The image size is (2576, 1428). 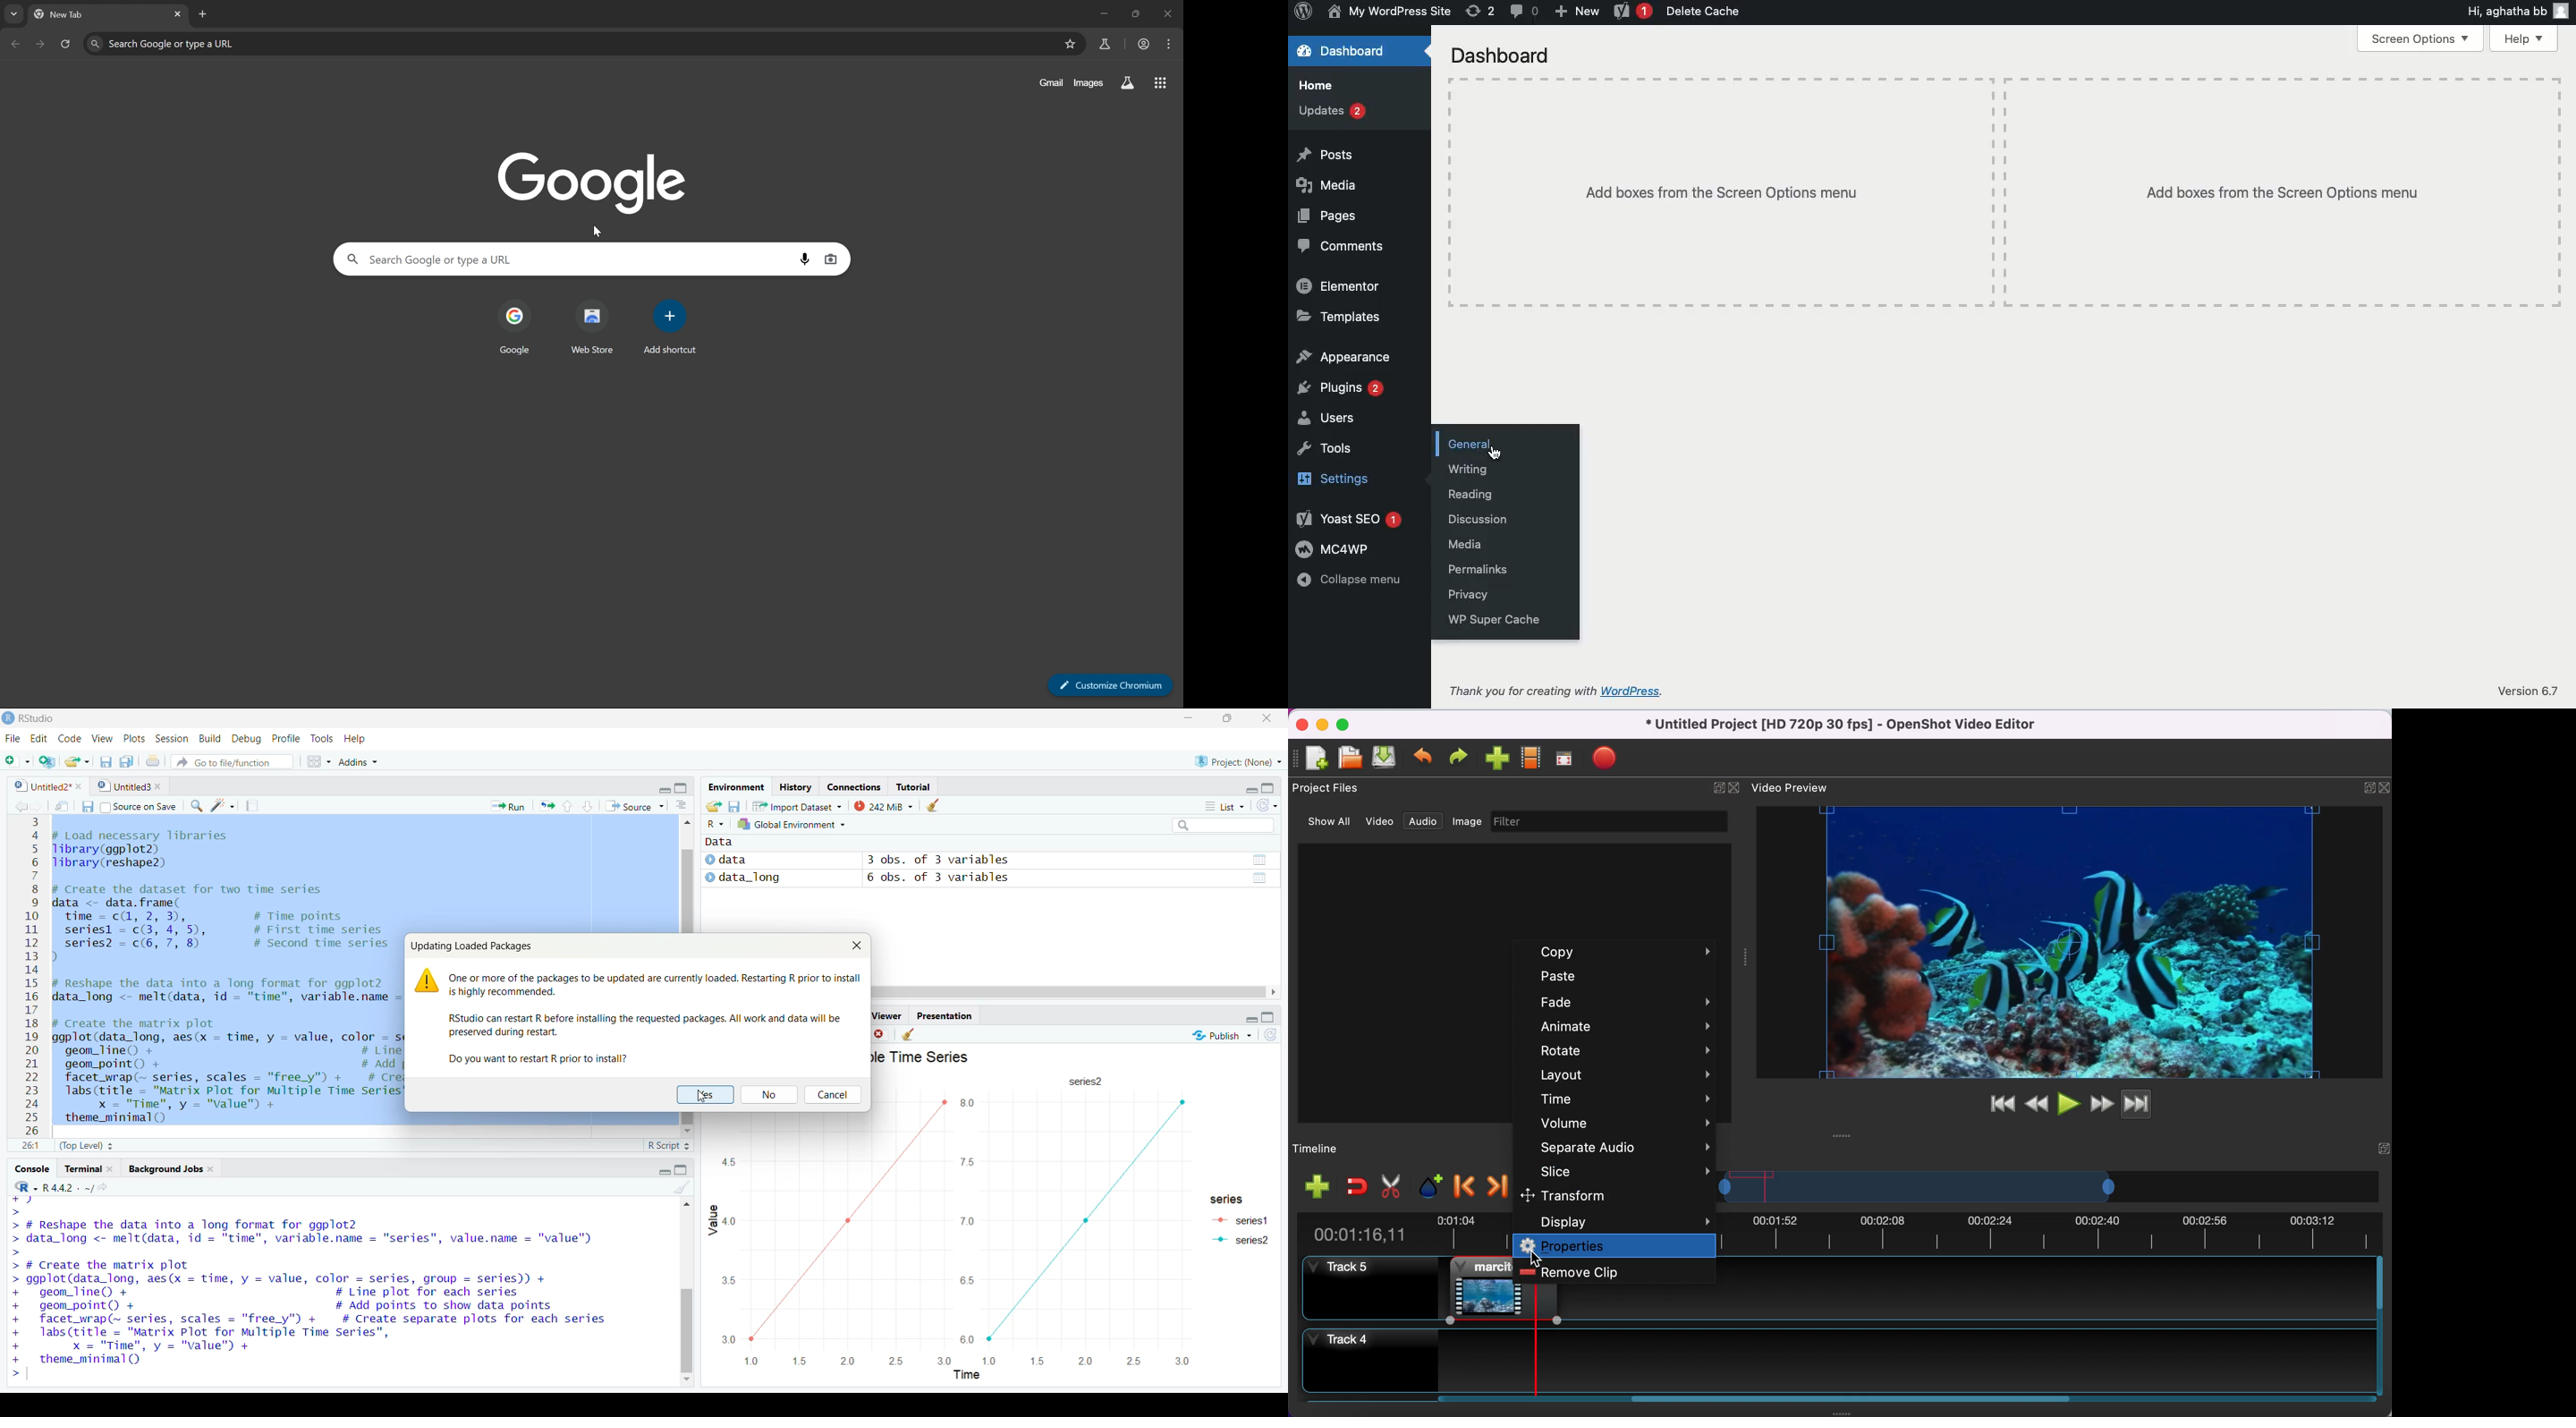 What do you see at coordinates (989, 879) in the screenshot?
I see `© data_long 6 obs. of 3 variables` at bounding box center [989, 879].